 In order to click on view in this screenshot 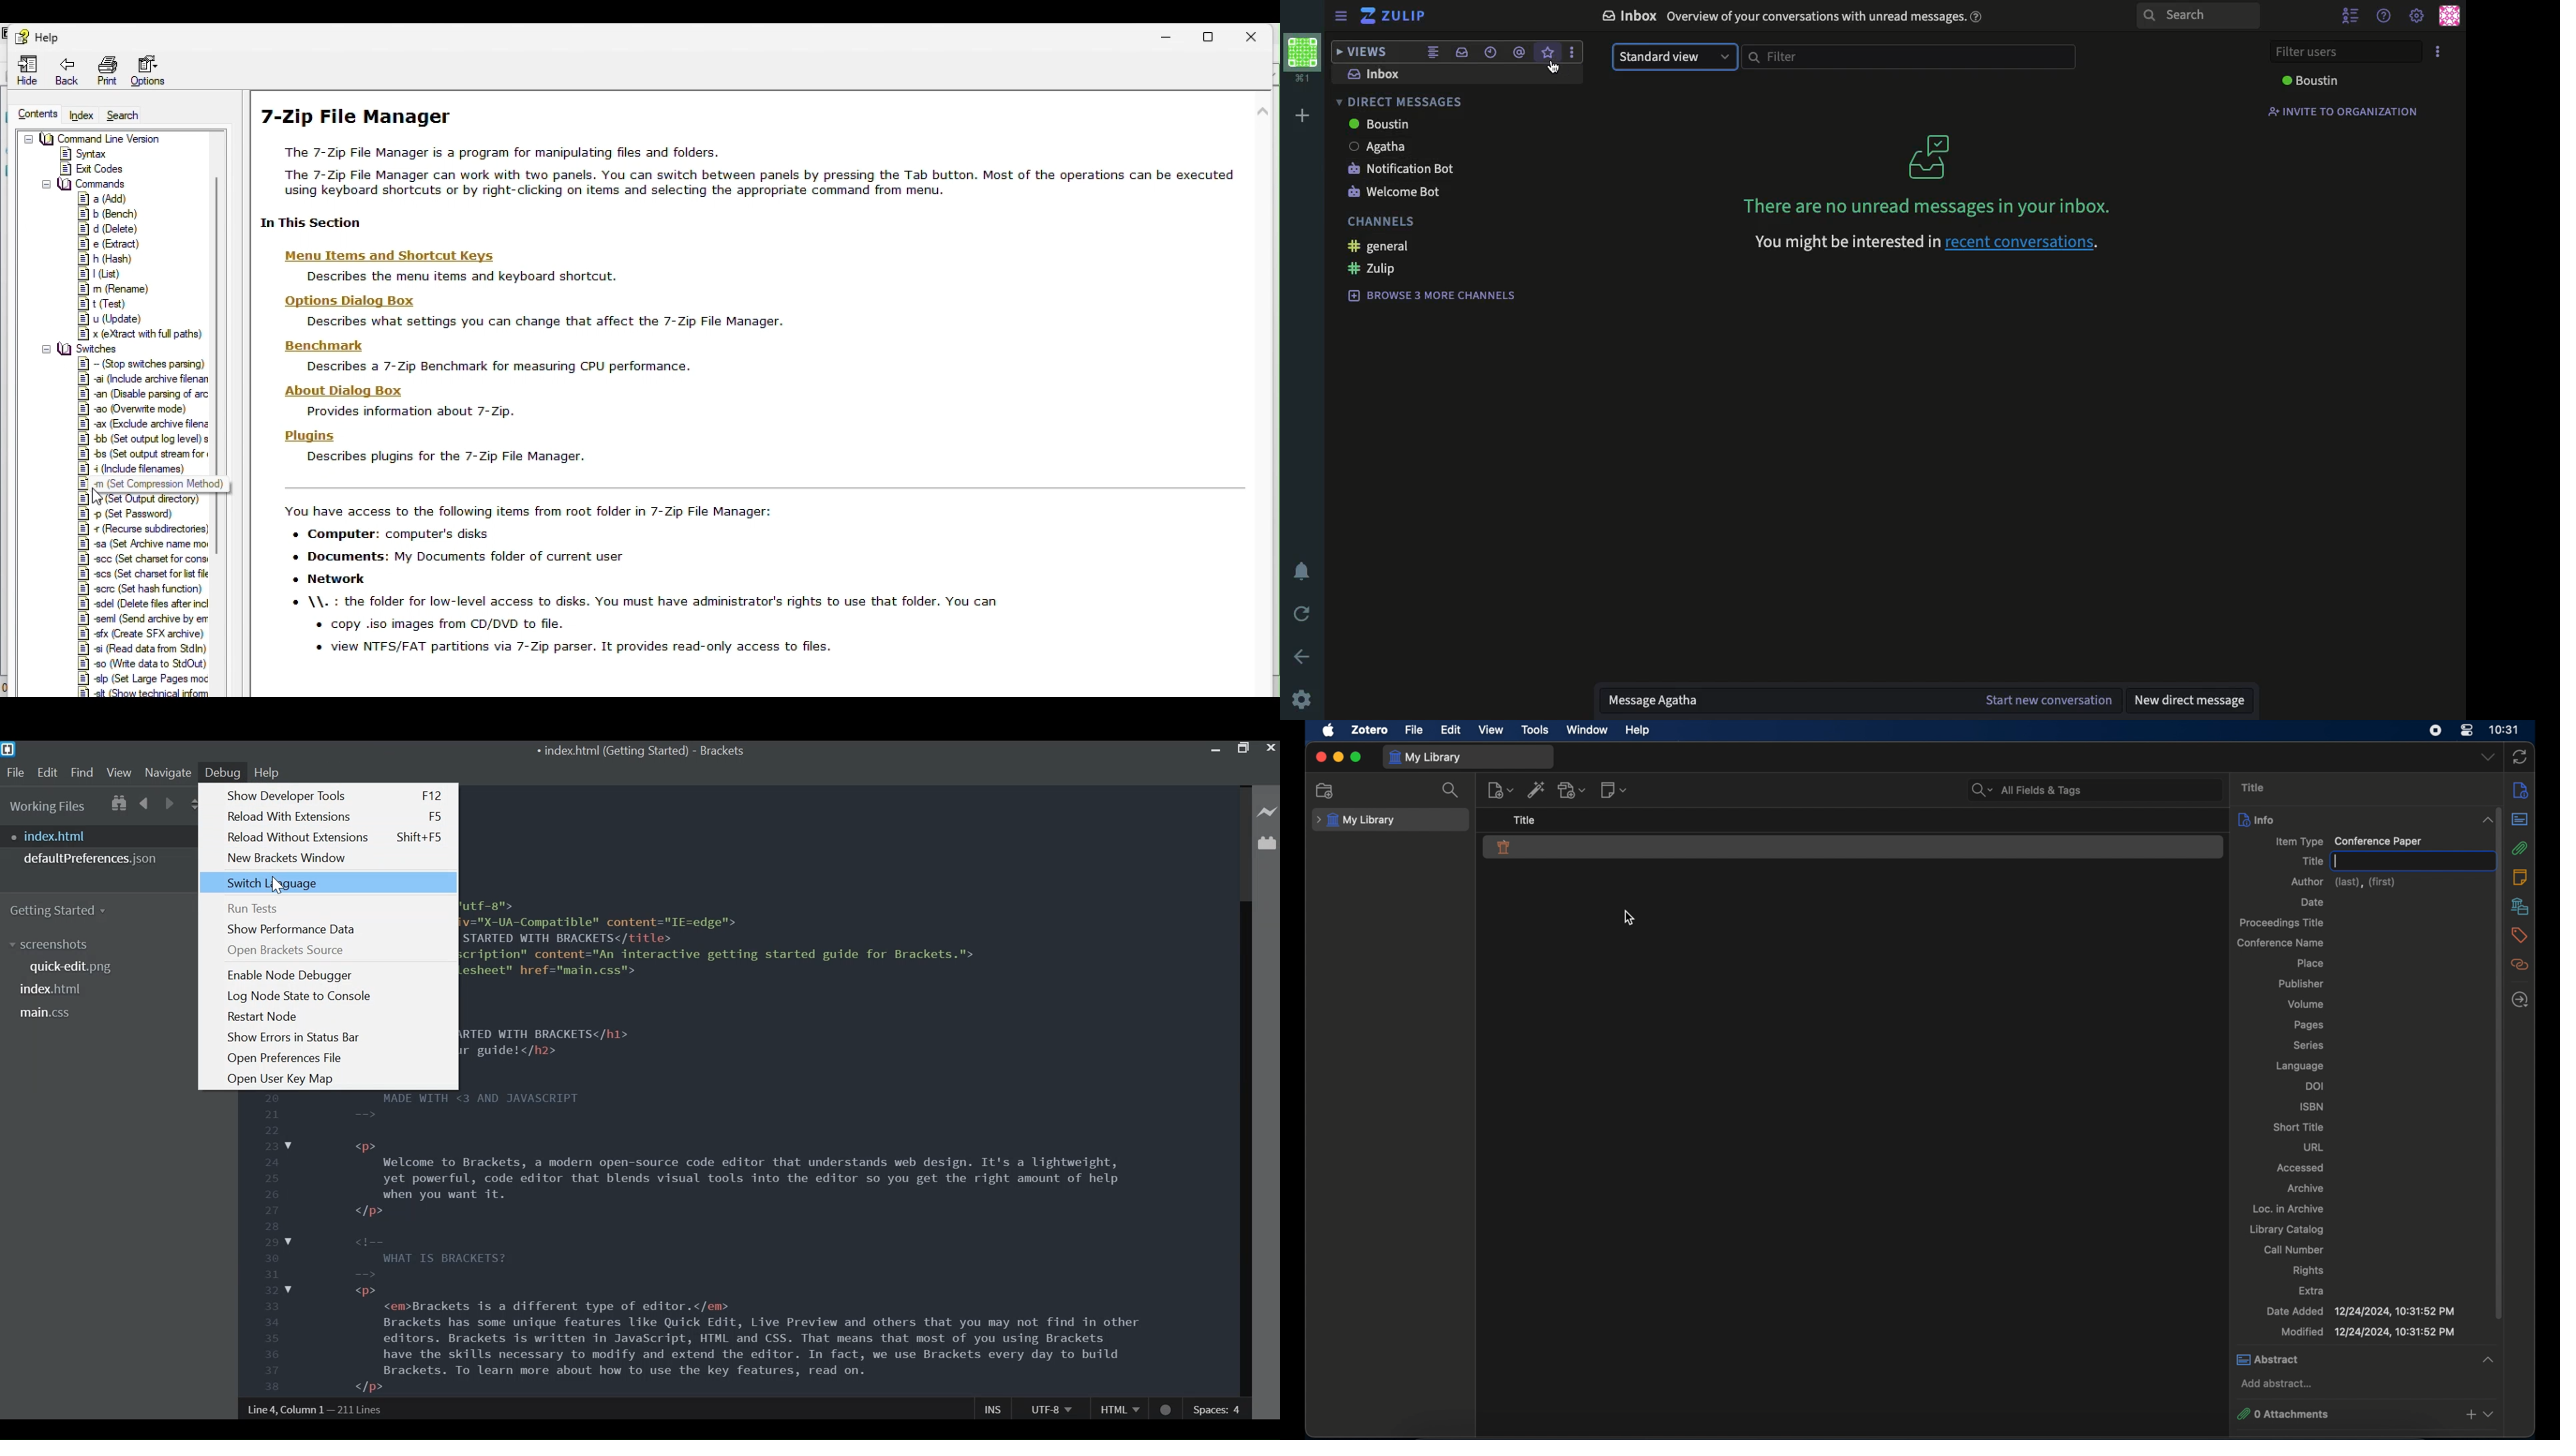, I will do `click(1491, 729)`.